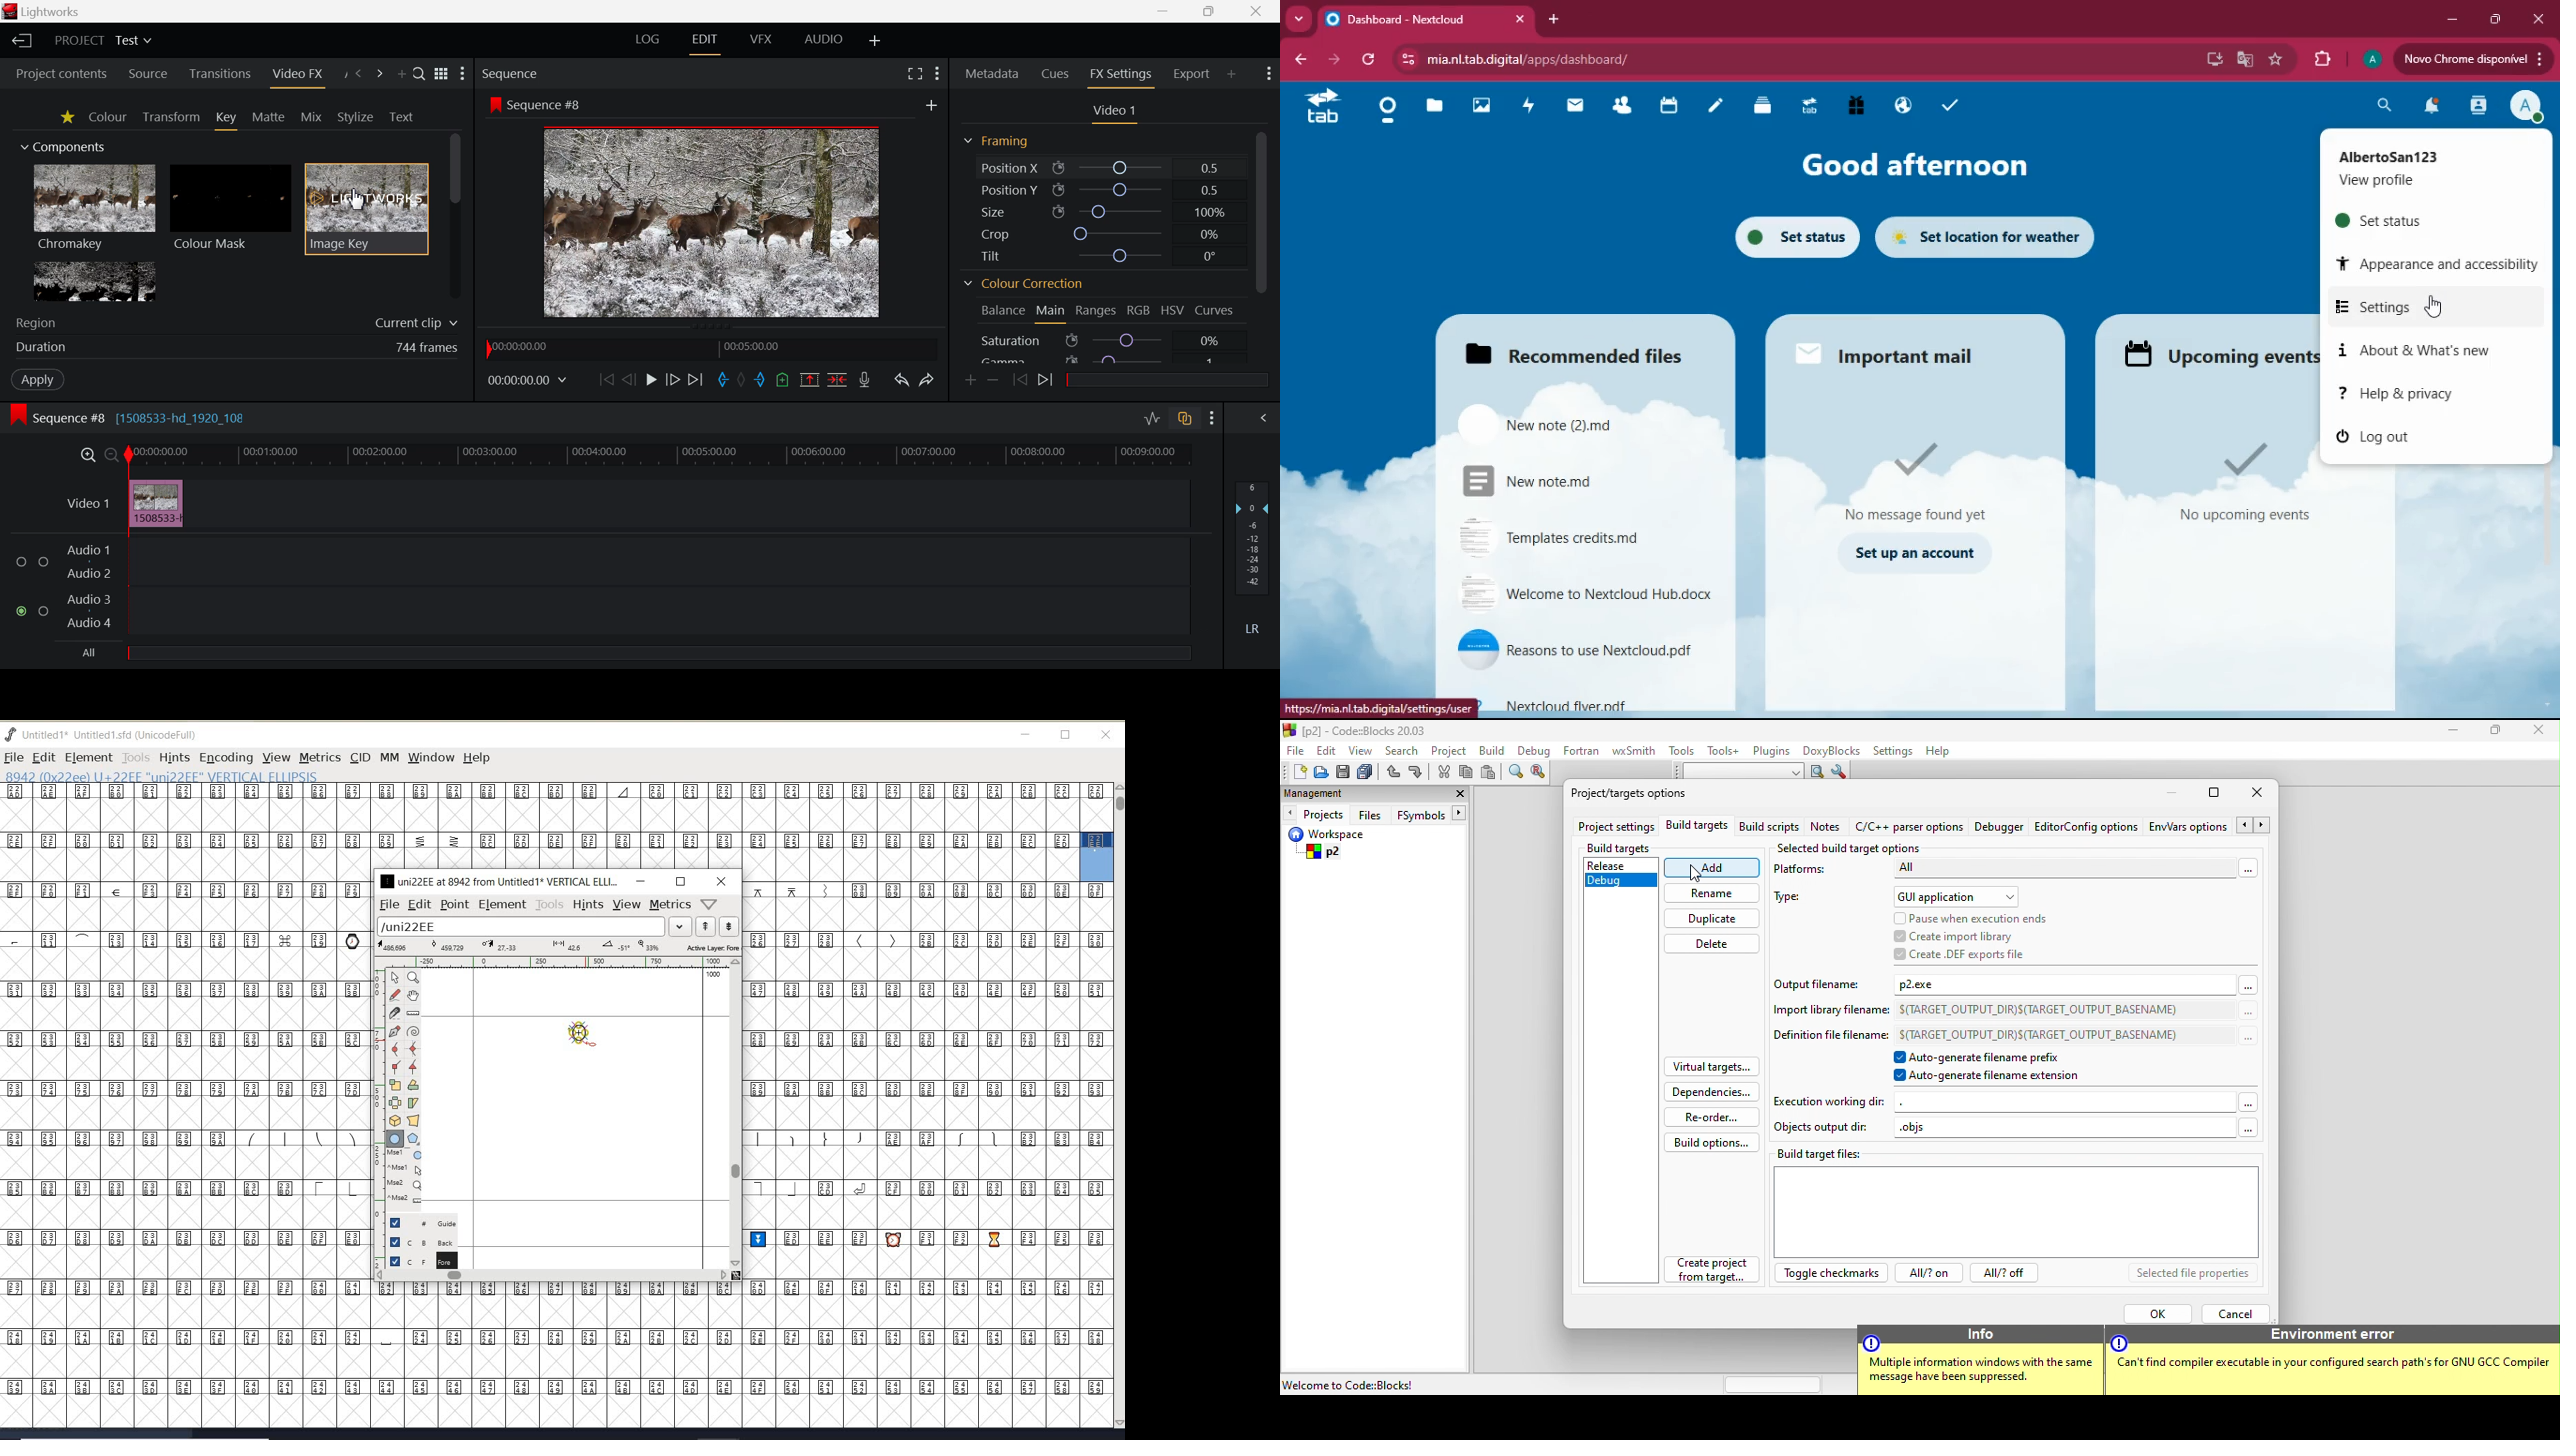 The image size is (2576, 1456). Describe the element at coordinates (1328, 793) in the screenshot. I see `management` at that location.